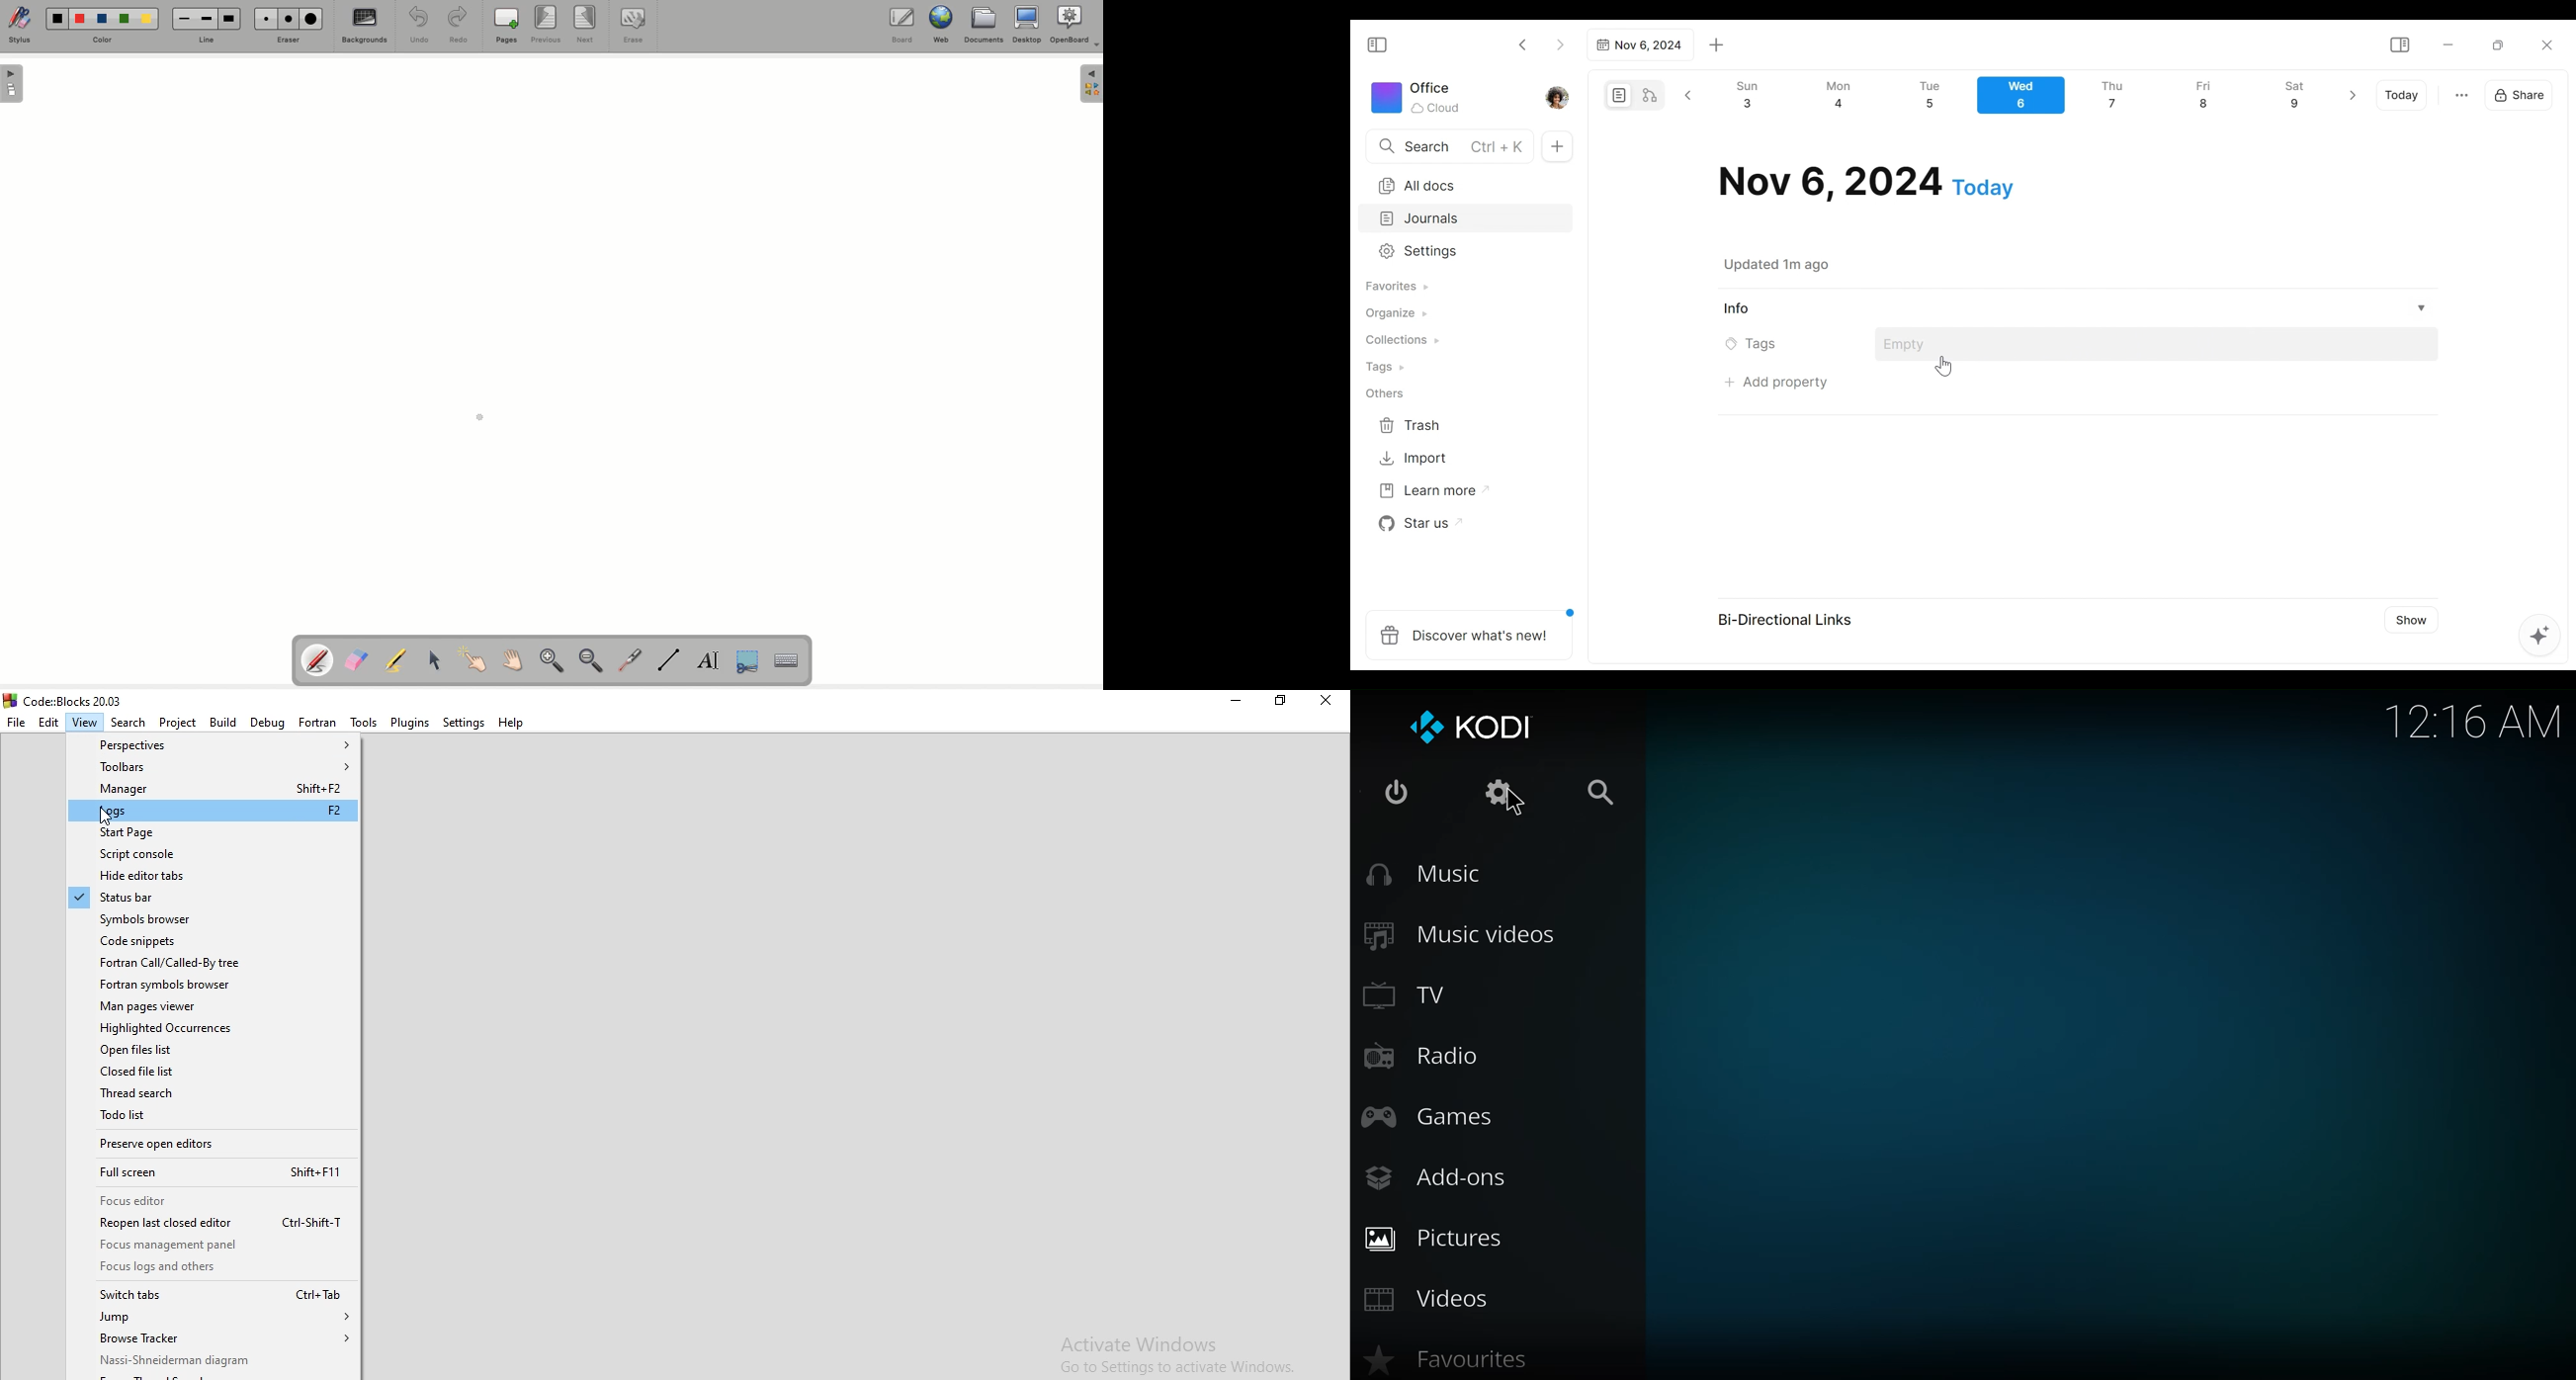 The image size is (2576, 1400). Describe the element at coordinates (215, 1115) in the screenshot. I see `Todo list` at that location.